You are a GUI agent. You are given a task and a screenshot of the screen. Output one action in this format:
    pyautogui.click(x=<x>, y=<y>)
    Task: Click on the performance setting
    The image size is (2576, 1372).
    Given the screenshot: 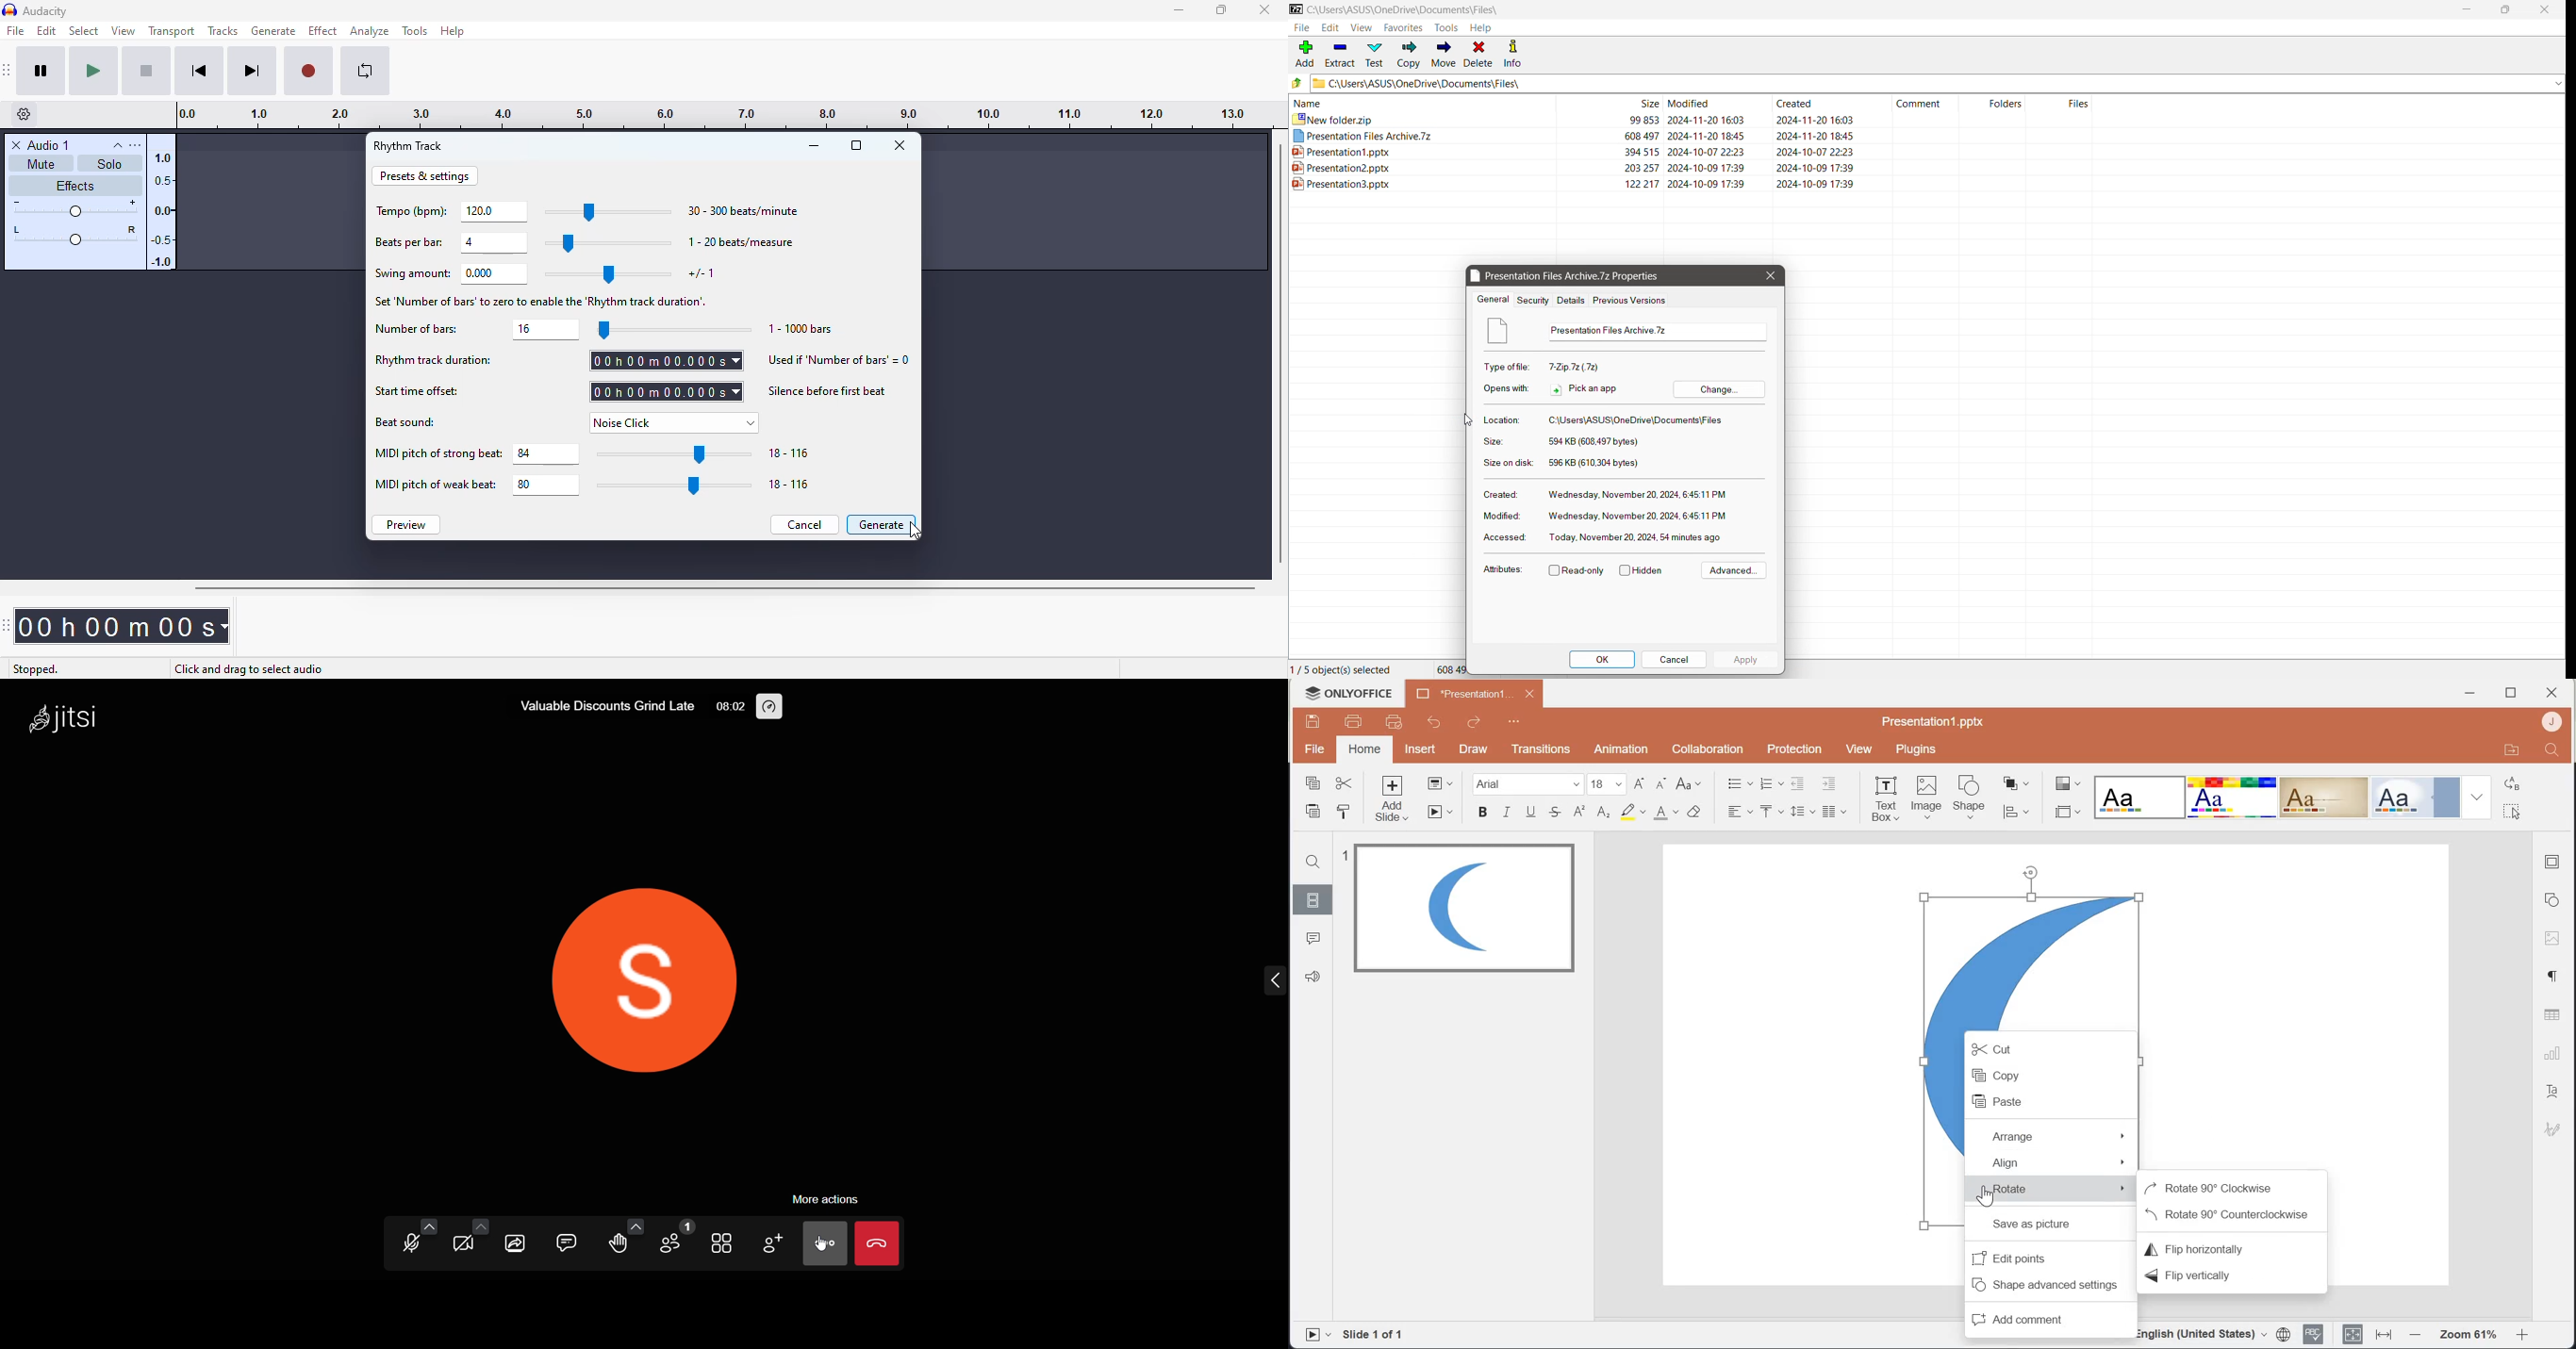 What is the action you would take?
    pyautogui.click(x=770, y=707)
    